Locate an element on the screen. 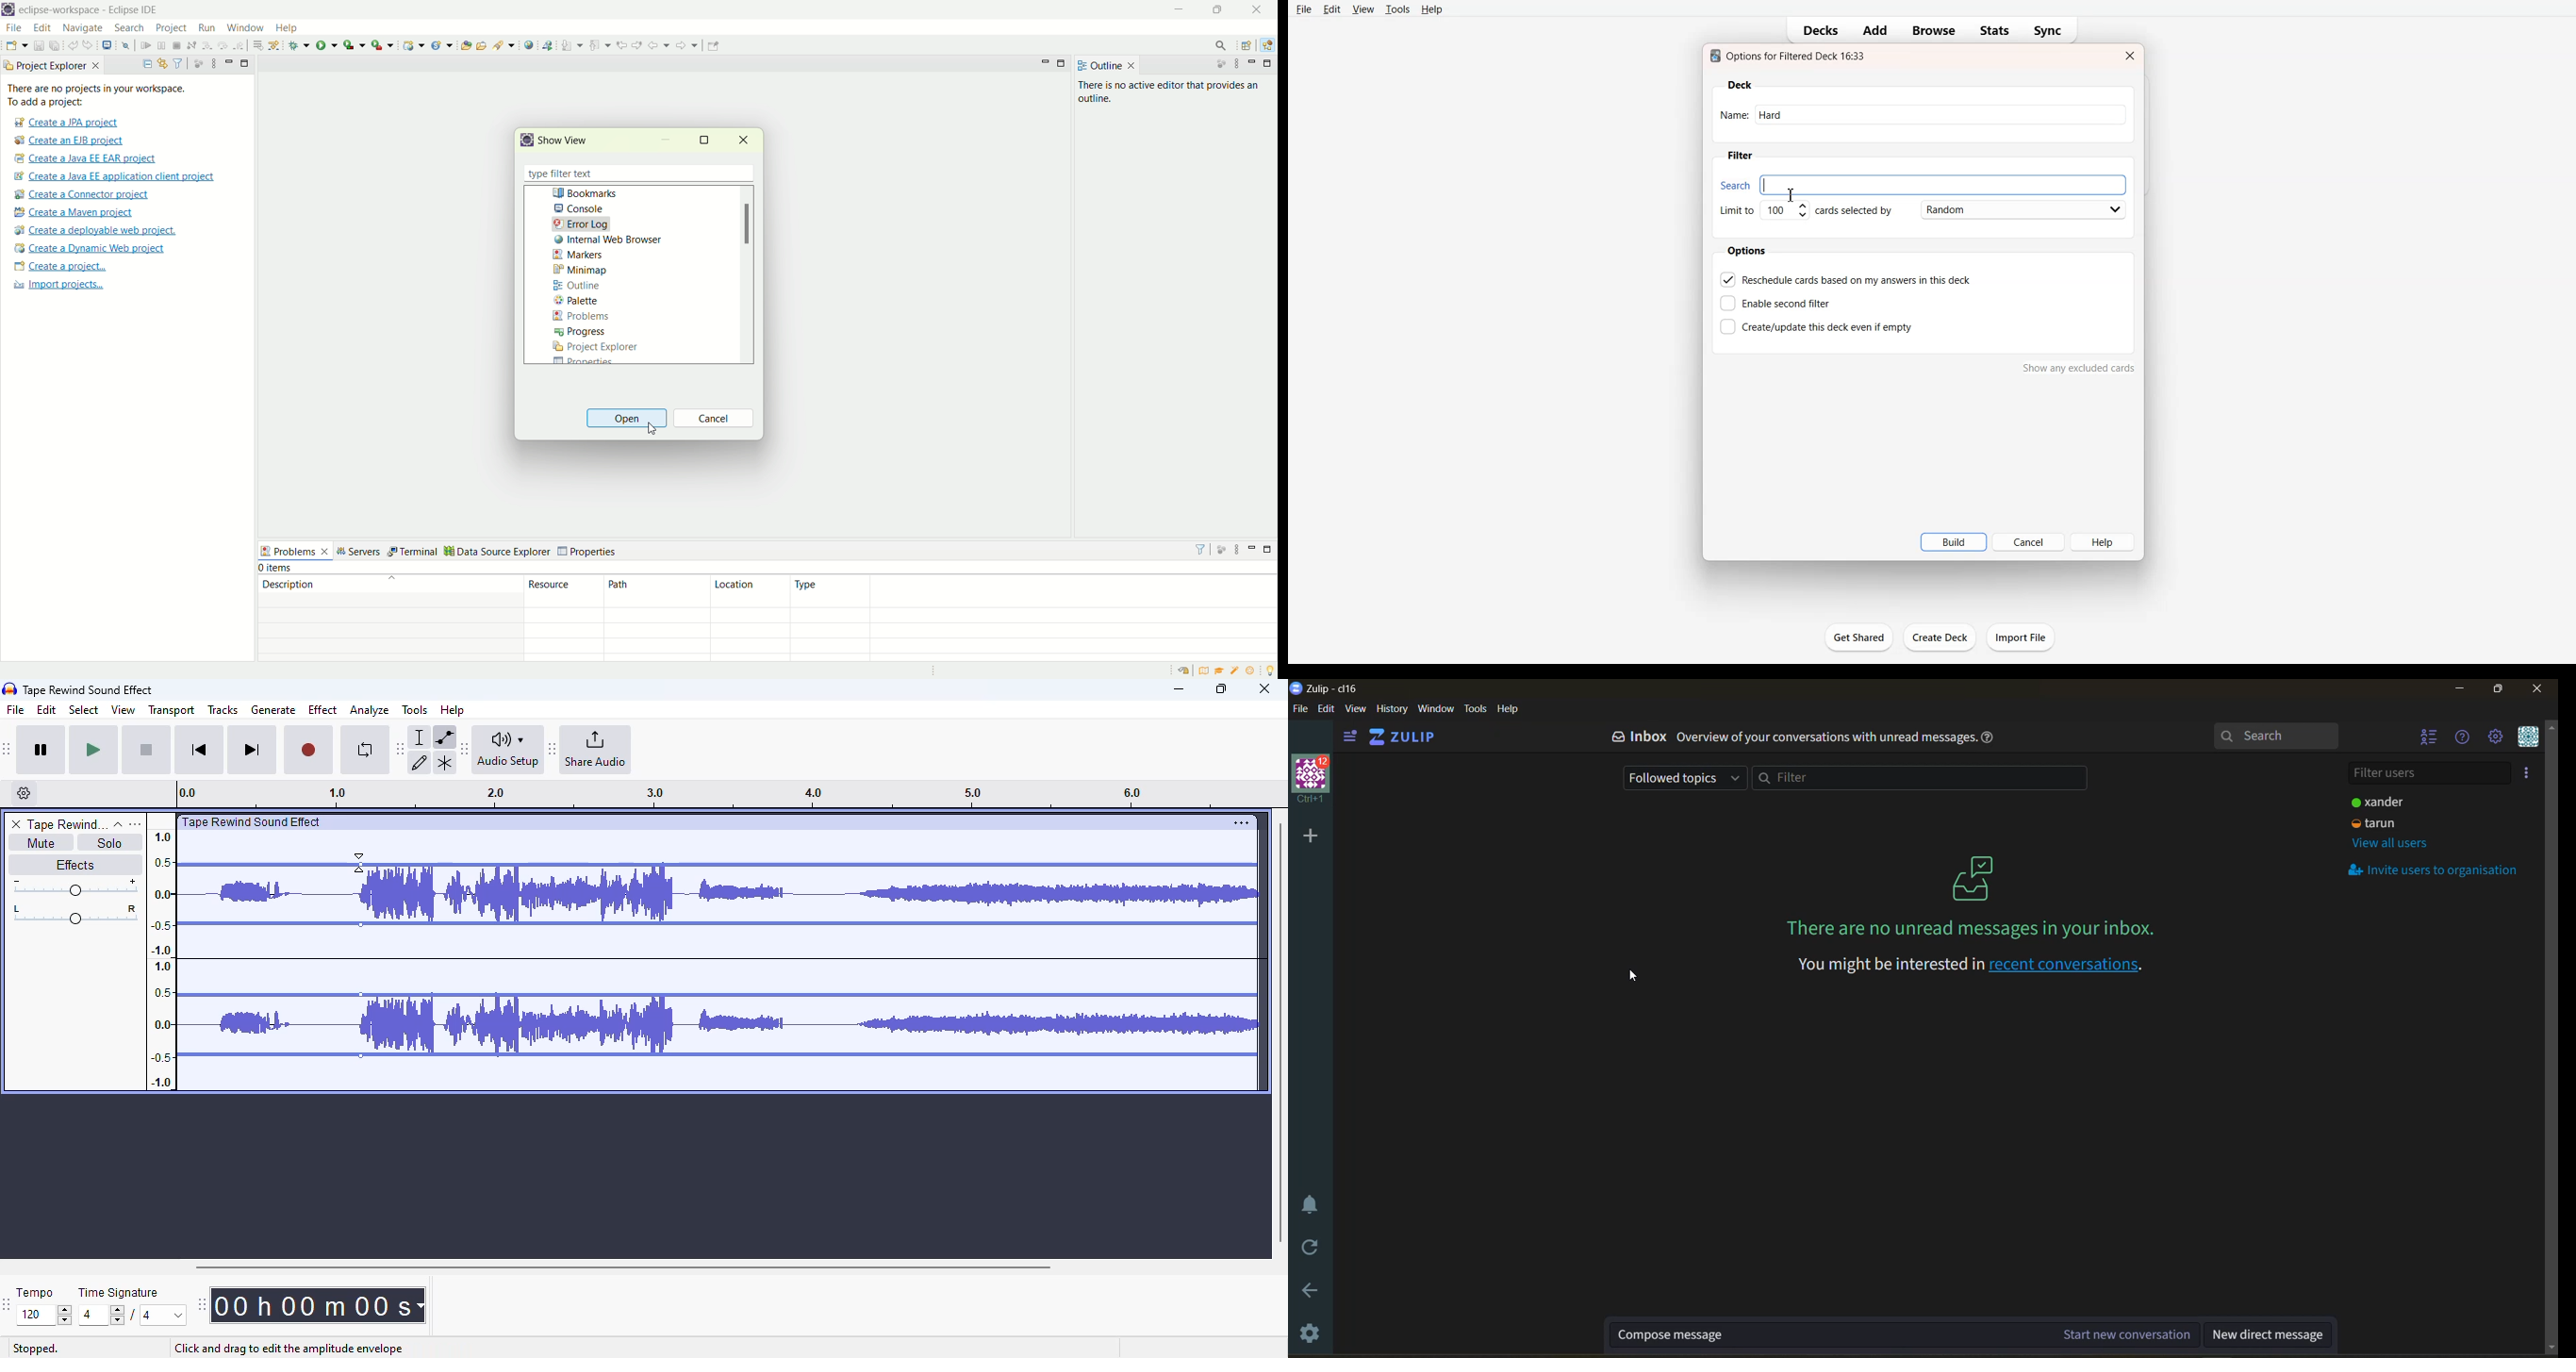 This screenshot has width=2576, height=1372. Create this deck even if empty is located at coordinates (1816, 325).